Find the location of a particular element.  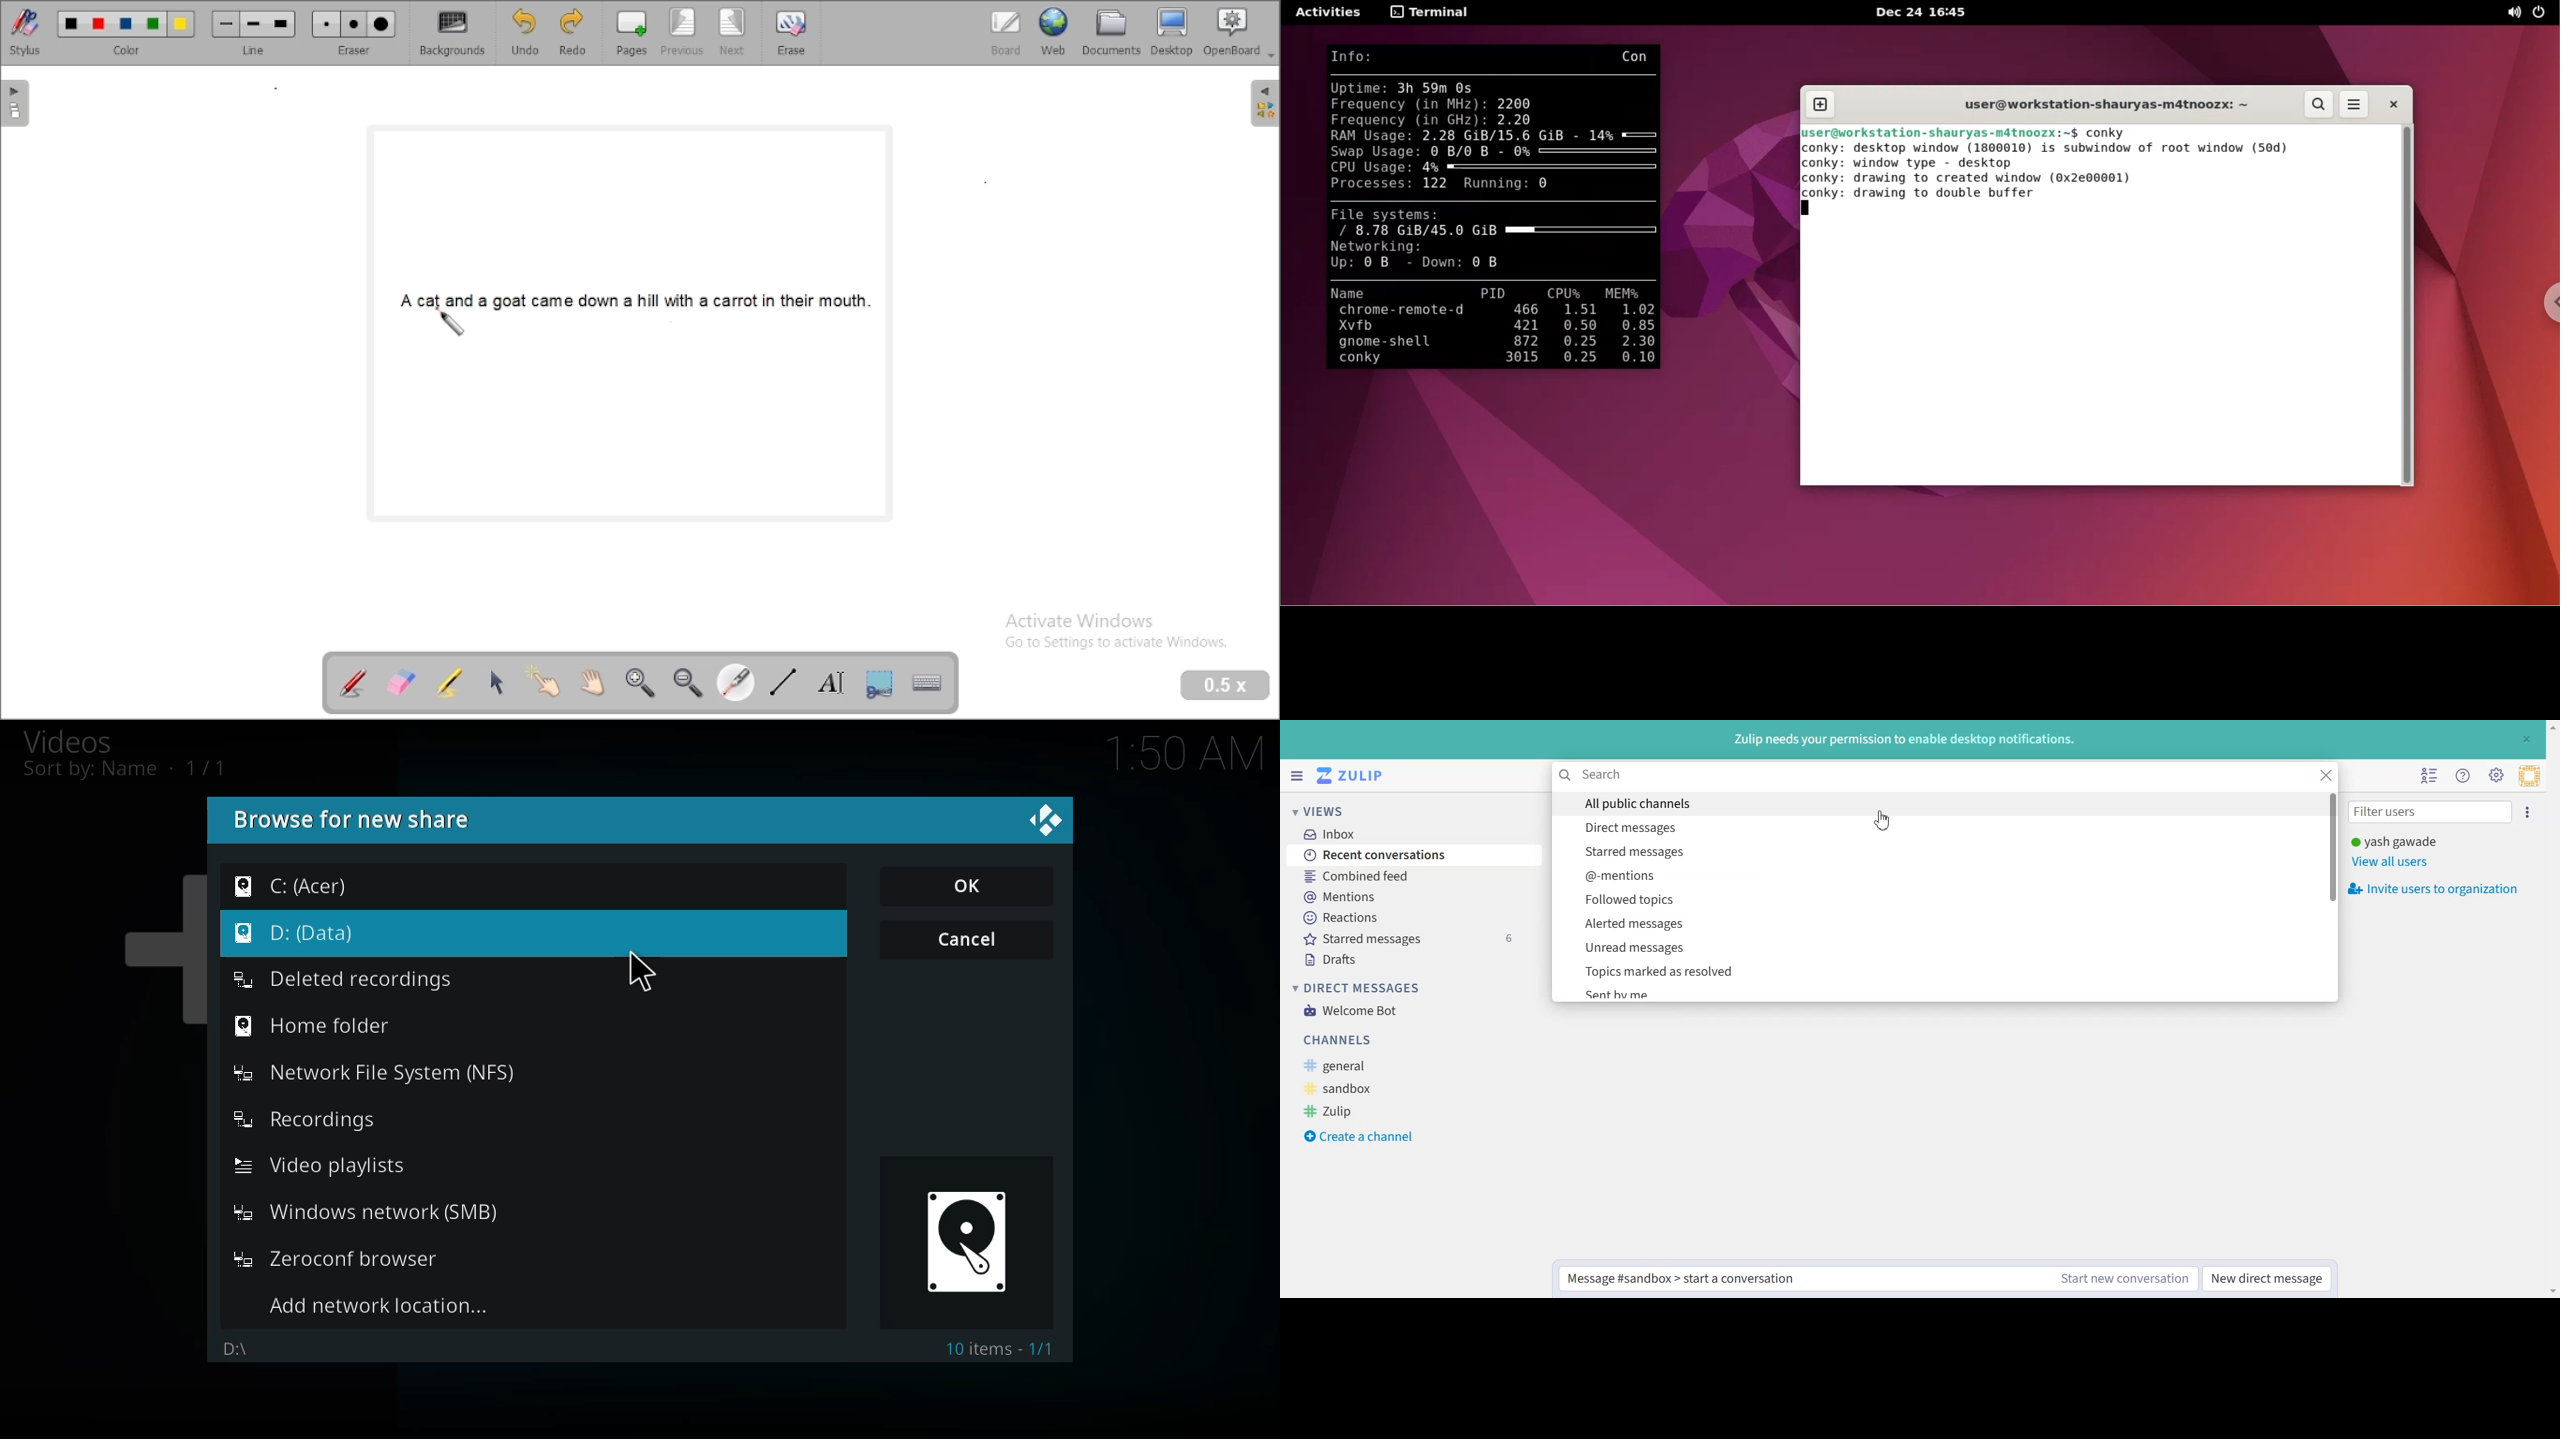

home folder is located at coordinates (316, 1025).